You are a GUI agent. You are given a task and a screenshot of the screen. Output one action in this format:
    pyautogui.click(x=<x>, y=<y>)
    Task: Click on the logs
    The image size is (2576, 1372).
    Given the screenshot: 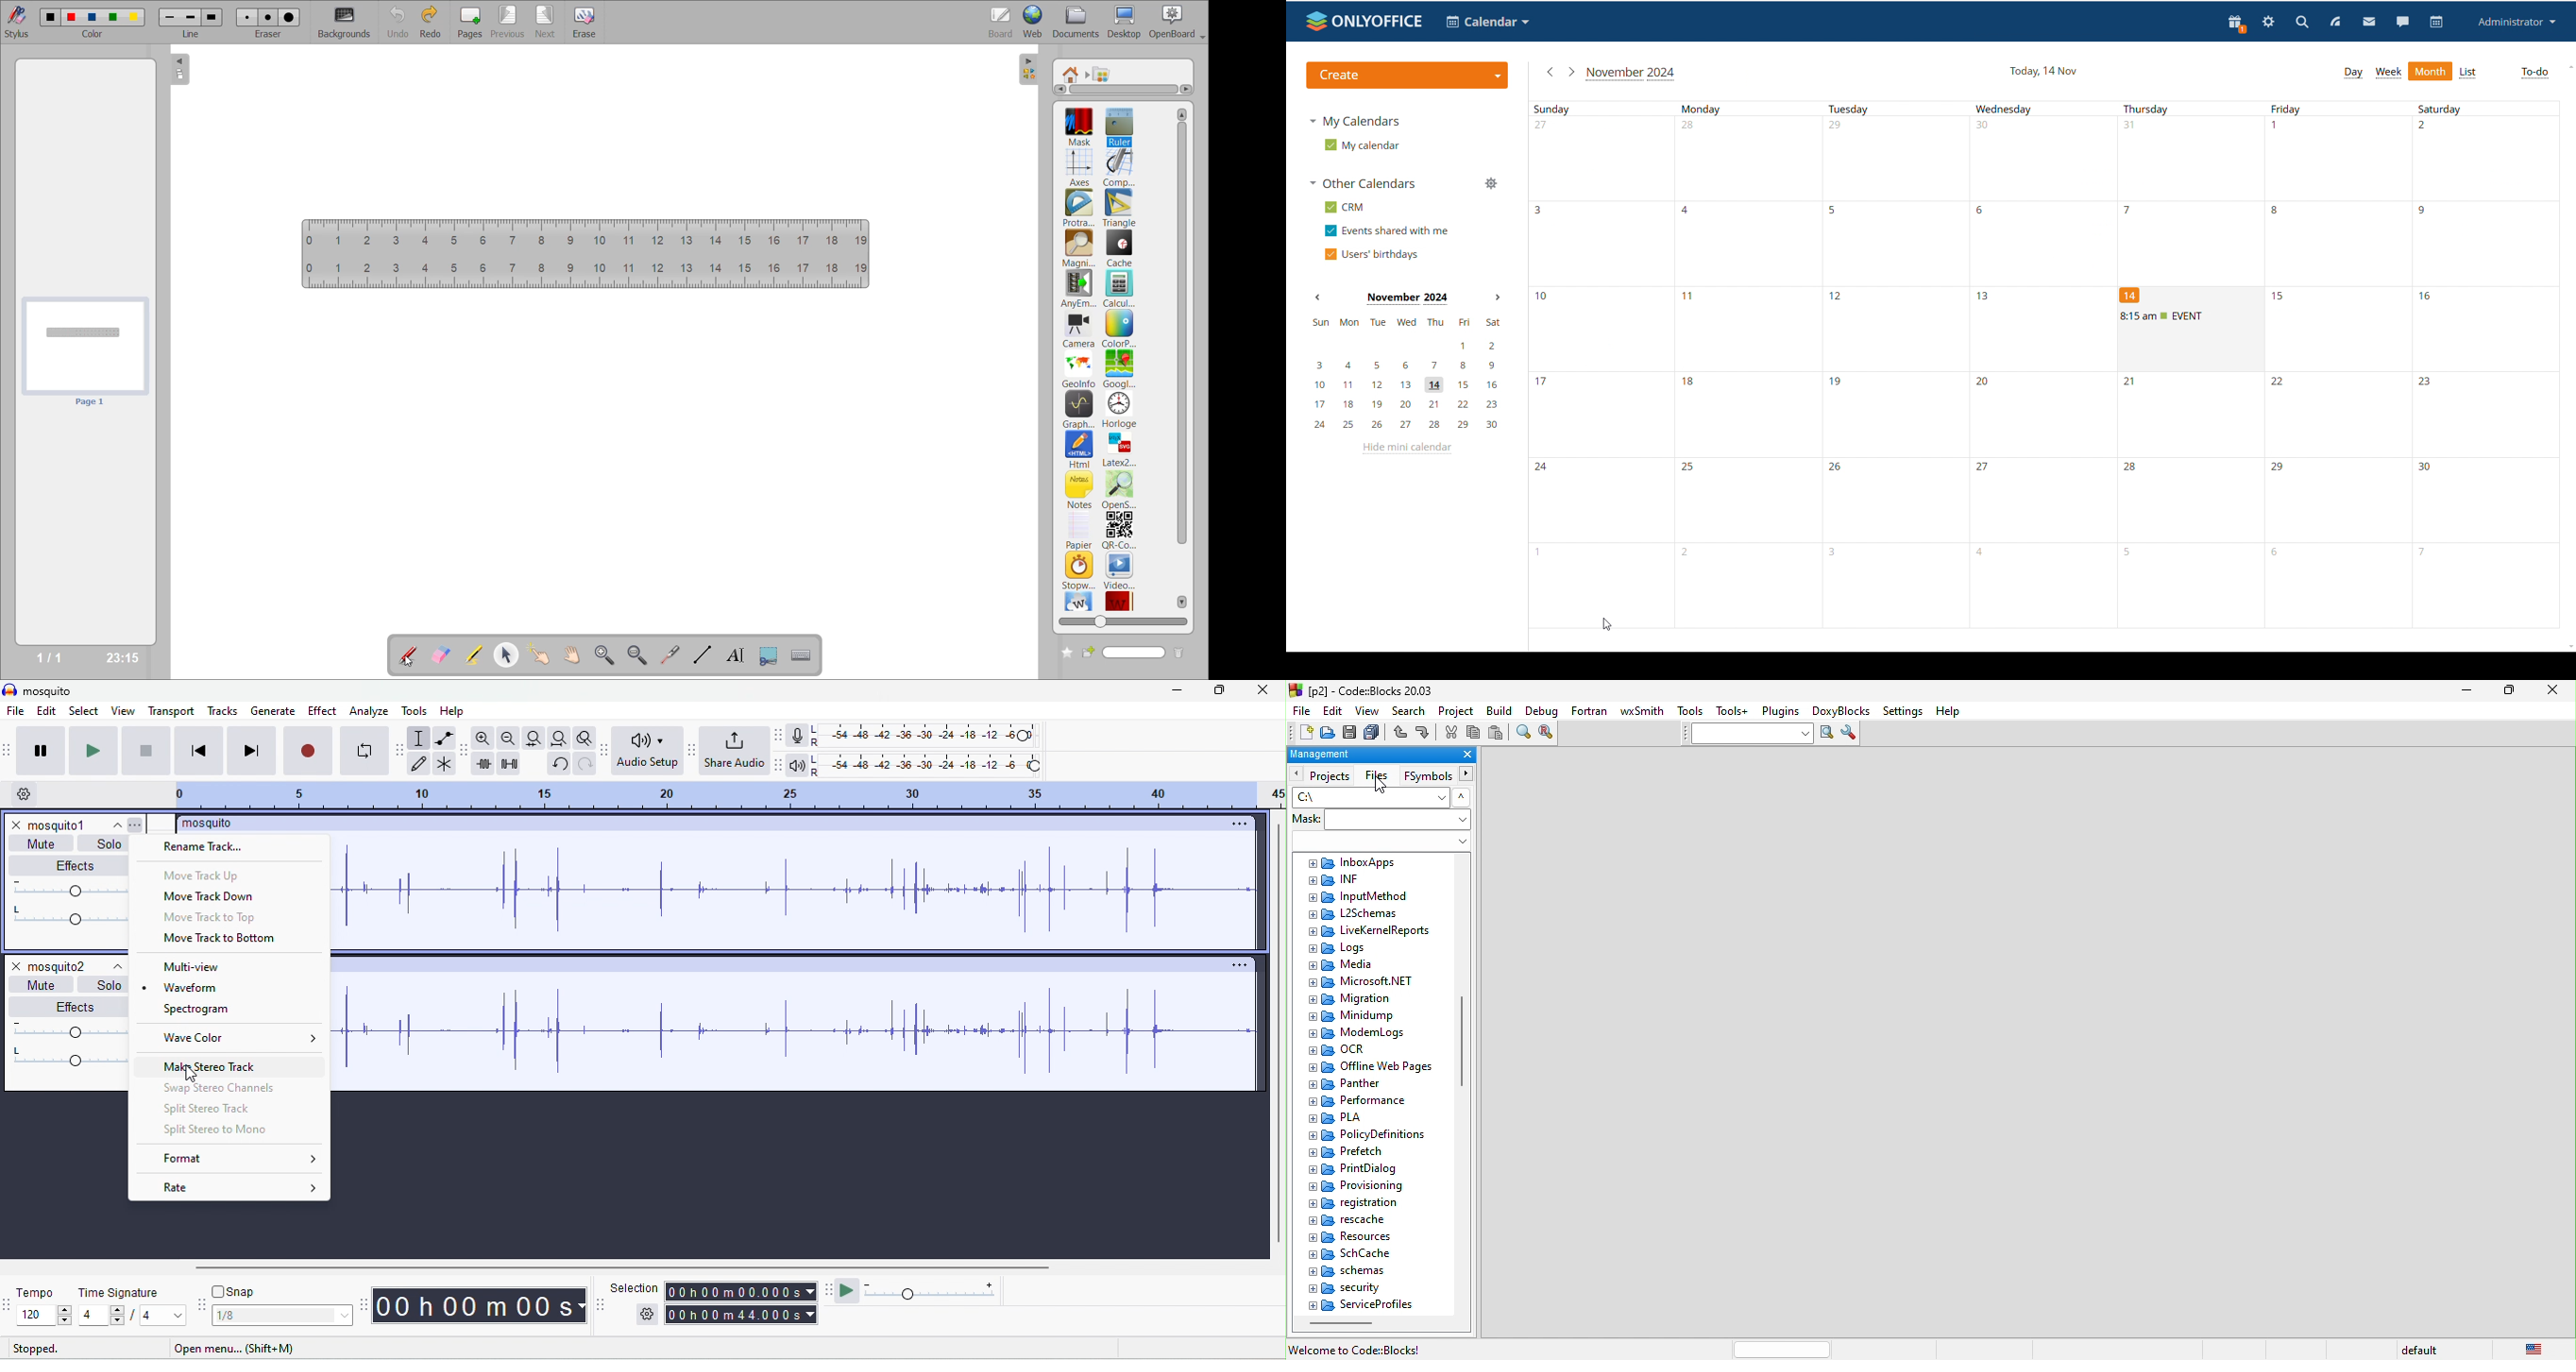 What is the action you would take?
    pyautogui.click(x=1345, y=949)
    